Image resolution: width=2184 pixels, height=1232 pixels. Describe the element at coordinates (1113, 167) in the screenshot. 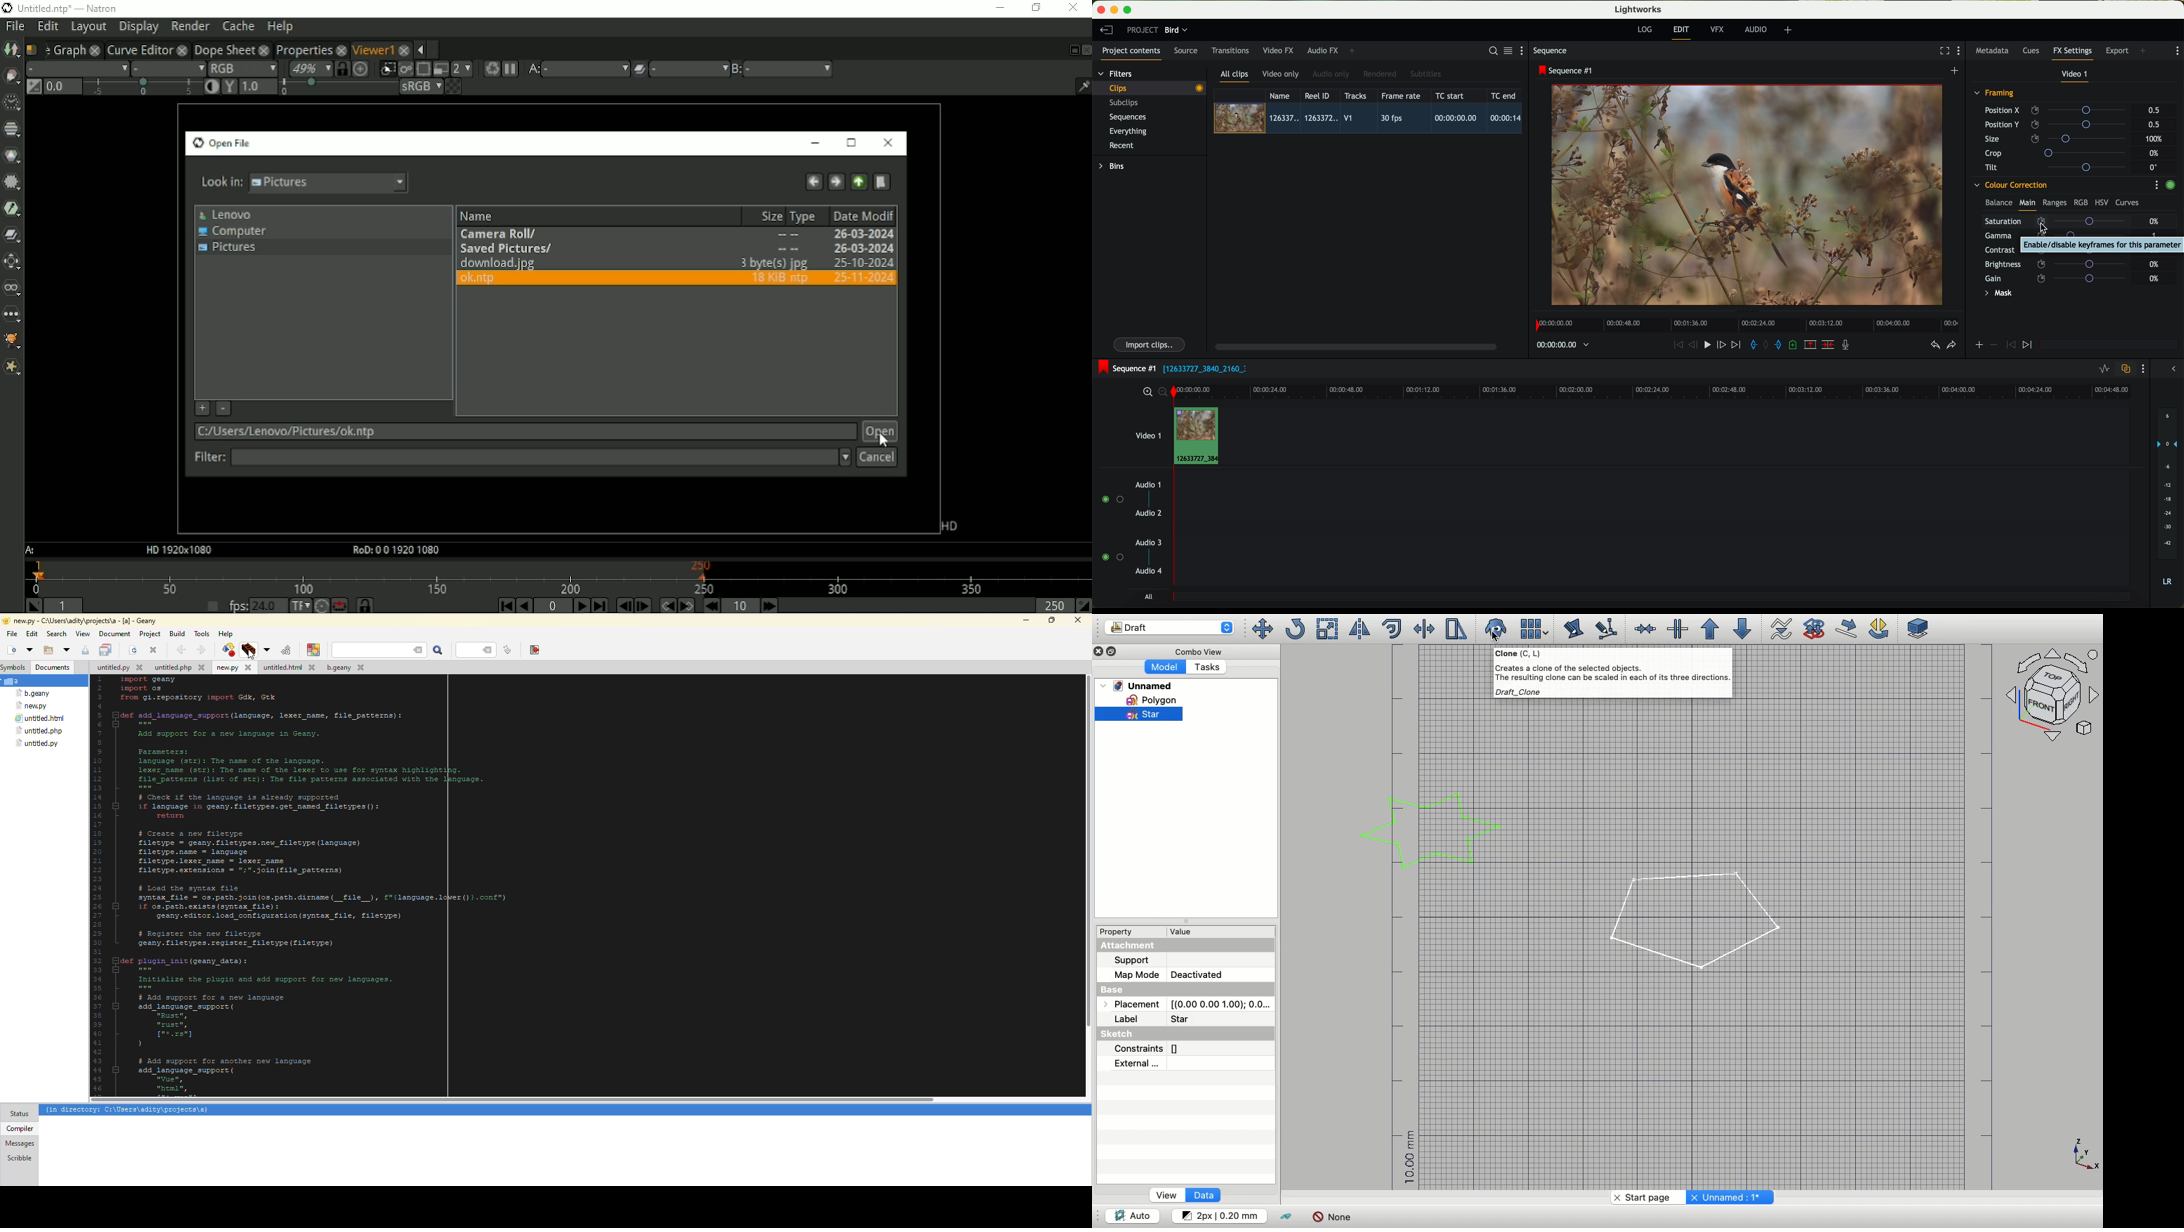

I see `bins` at that location.